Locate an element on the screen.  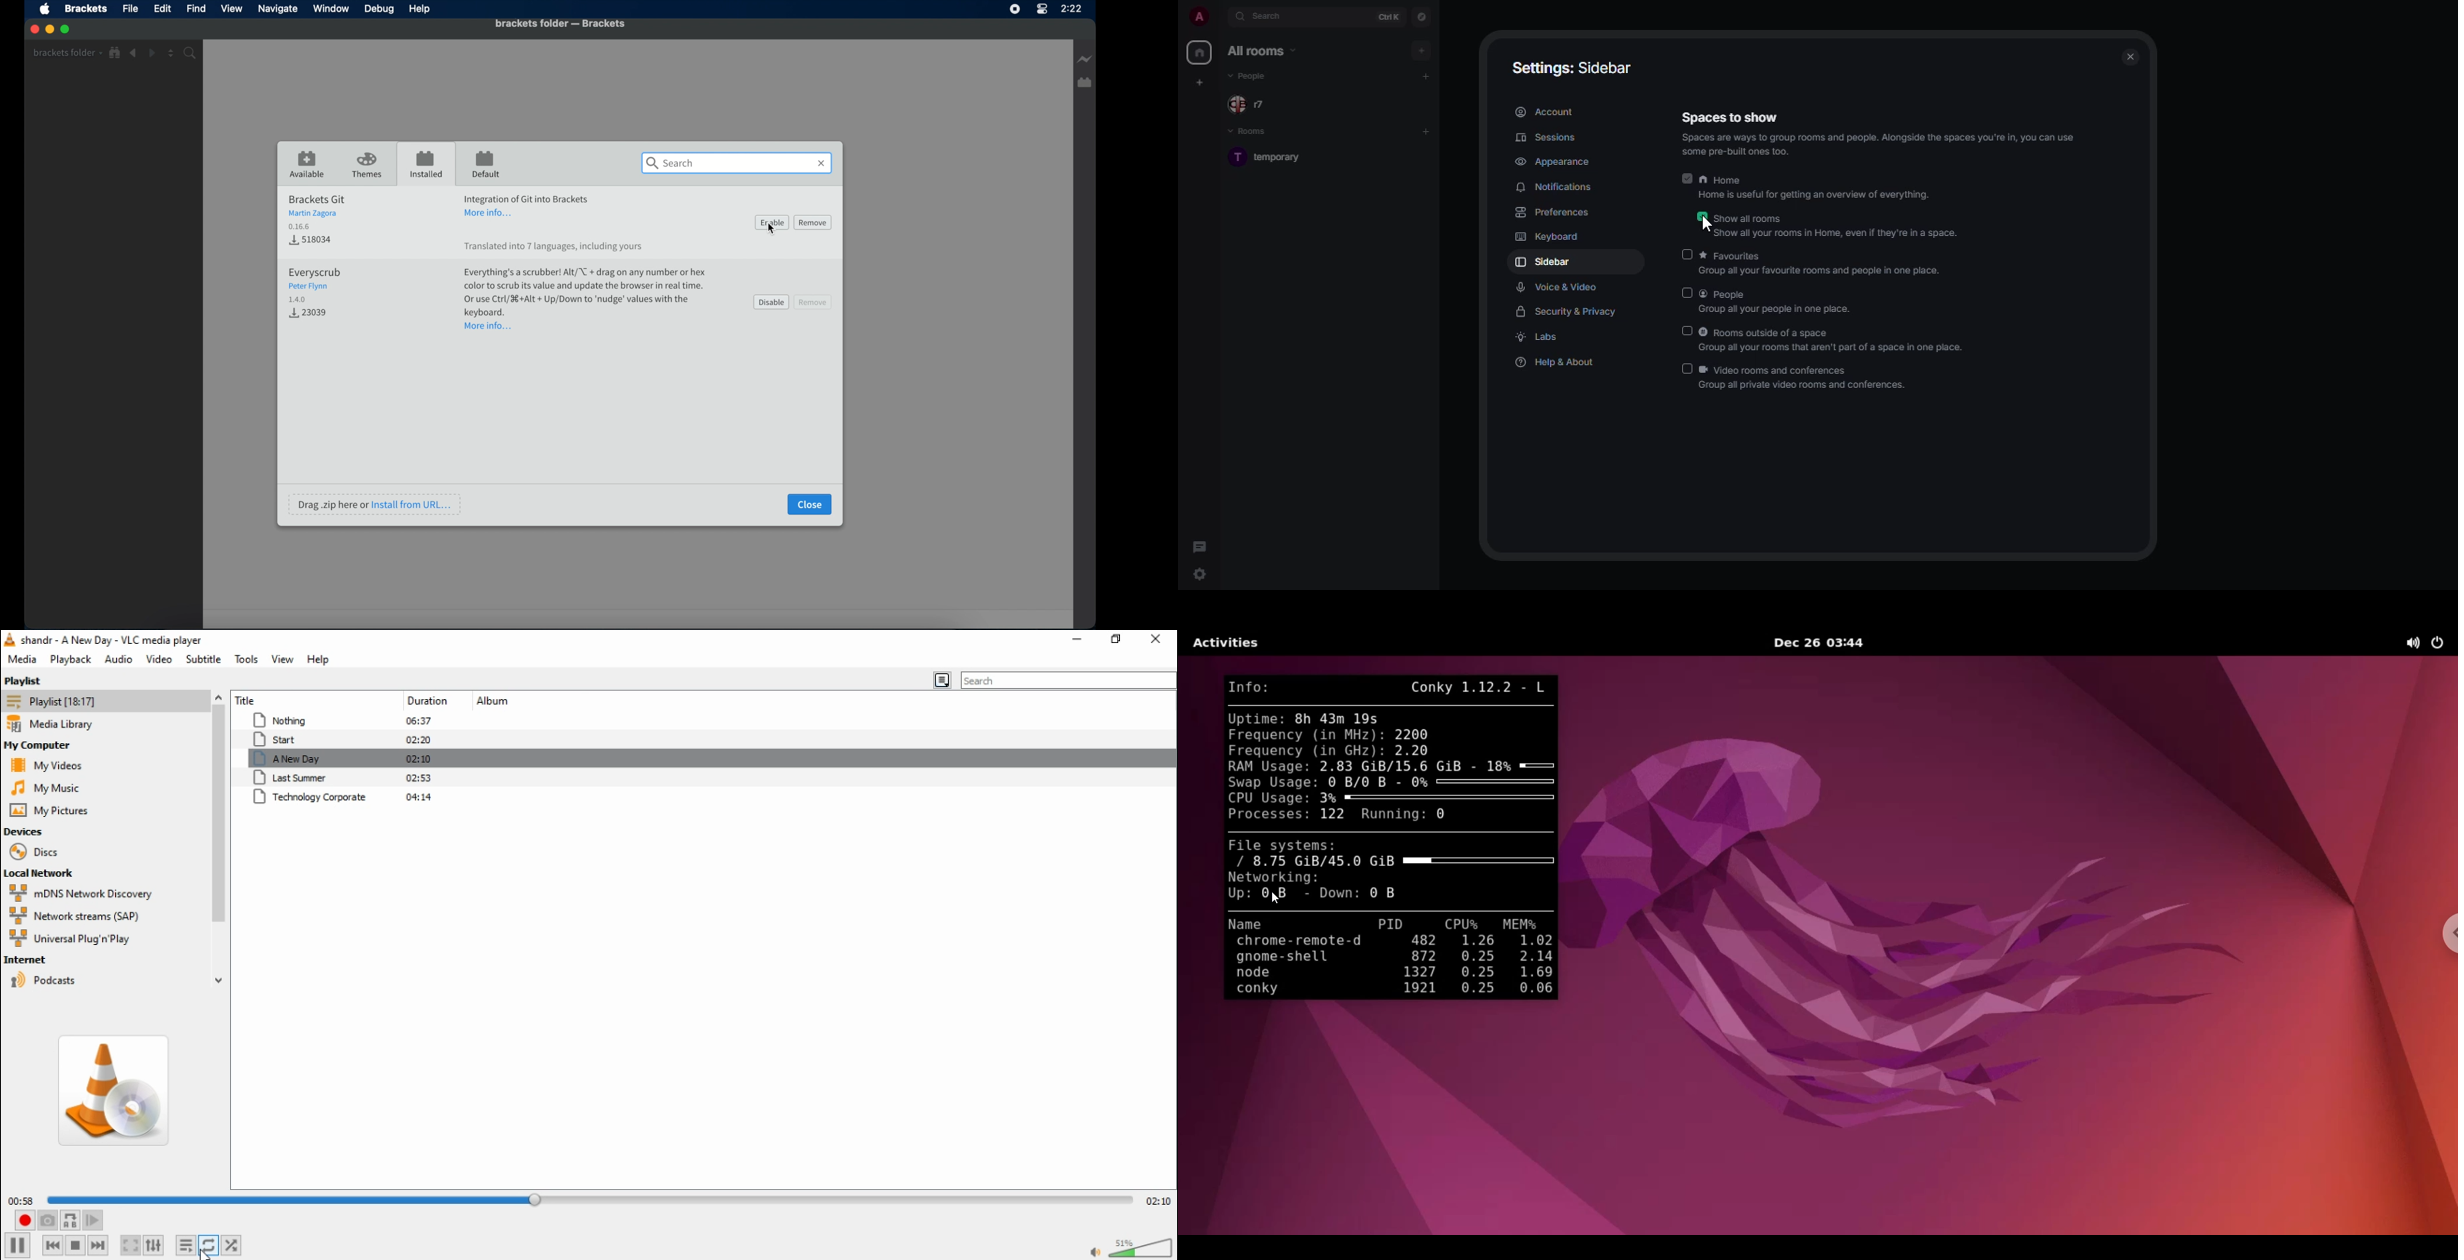
playlist is located at coordinates (56, 701).